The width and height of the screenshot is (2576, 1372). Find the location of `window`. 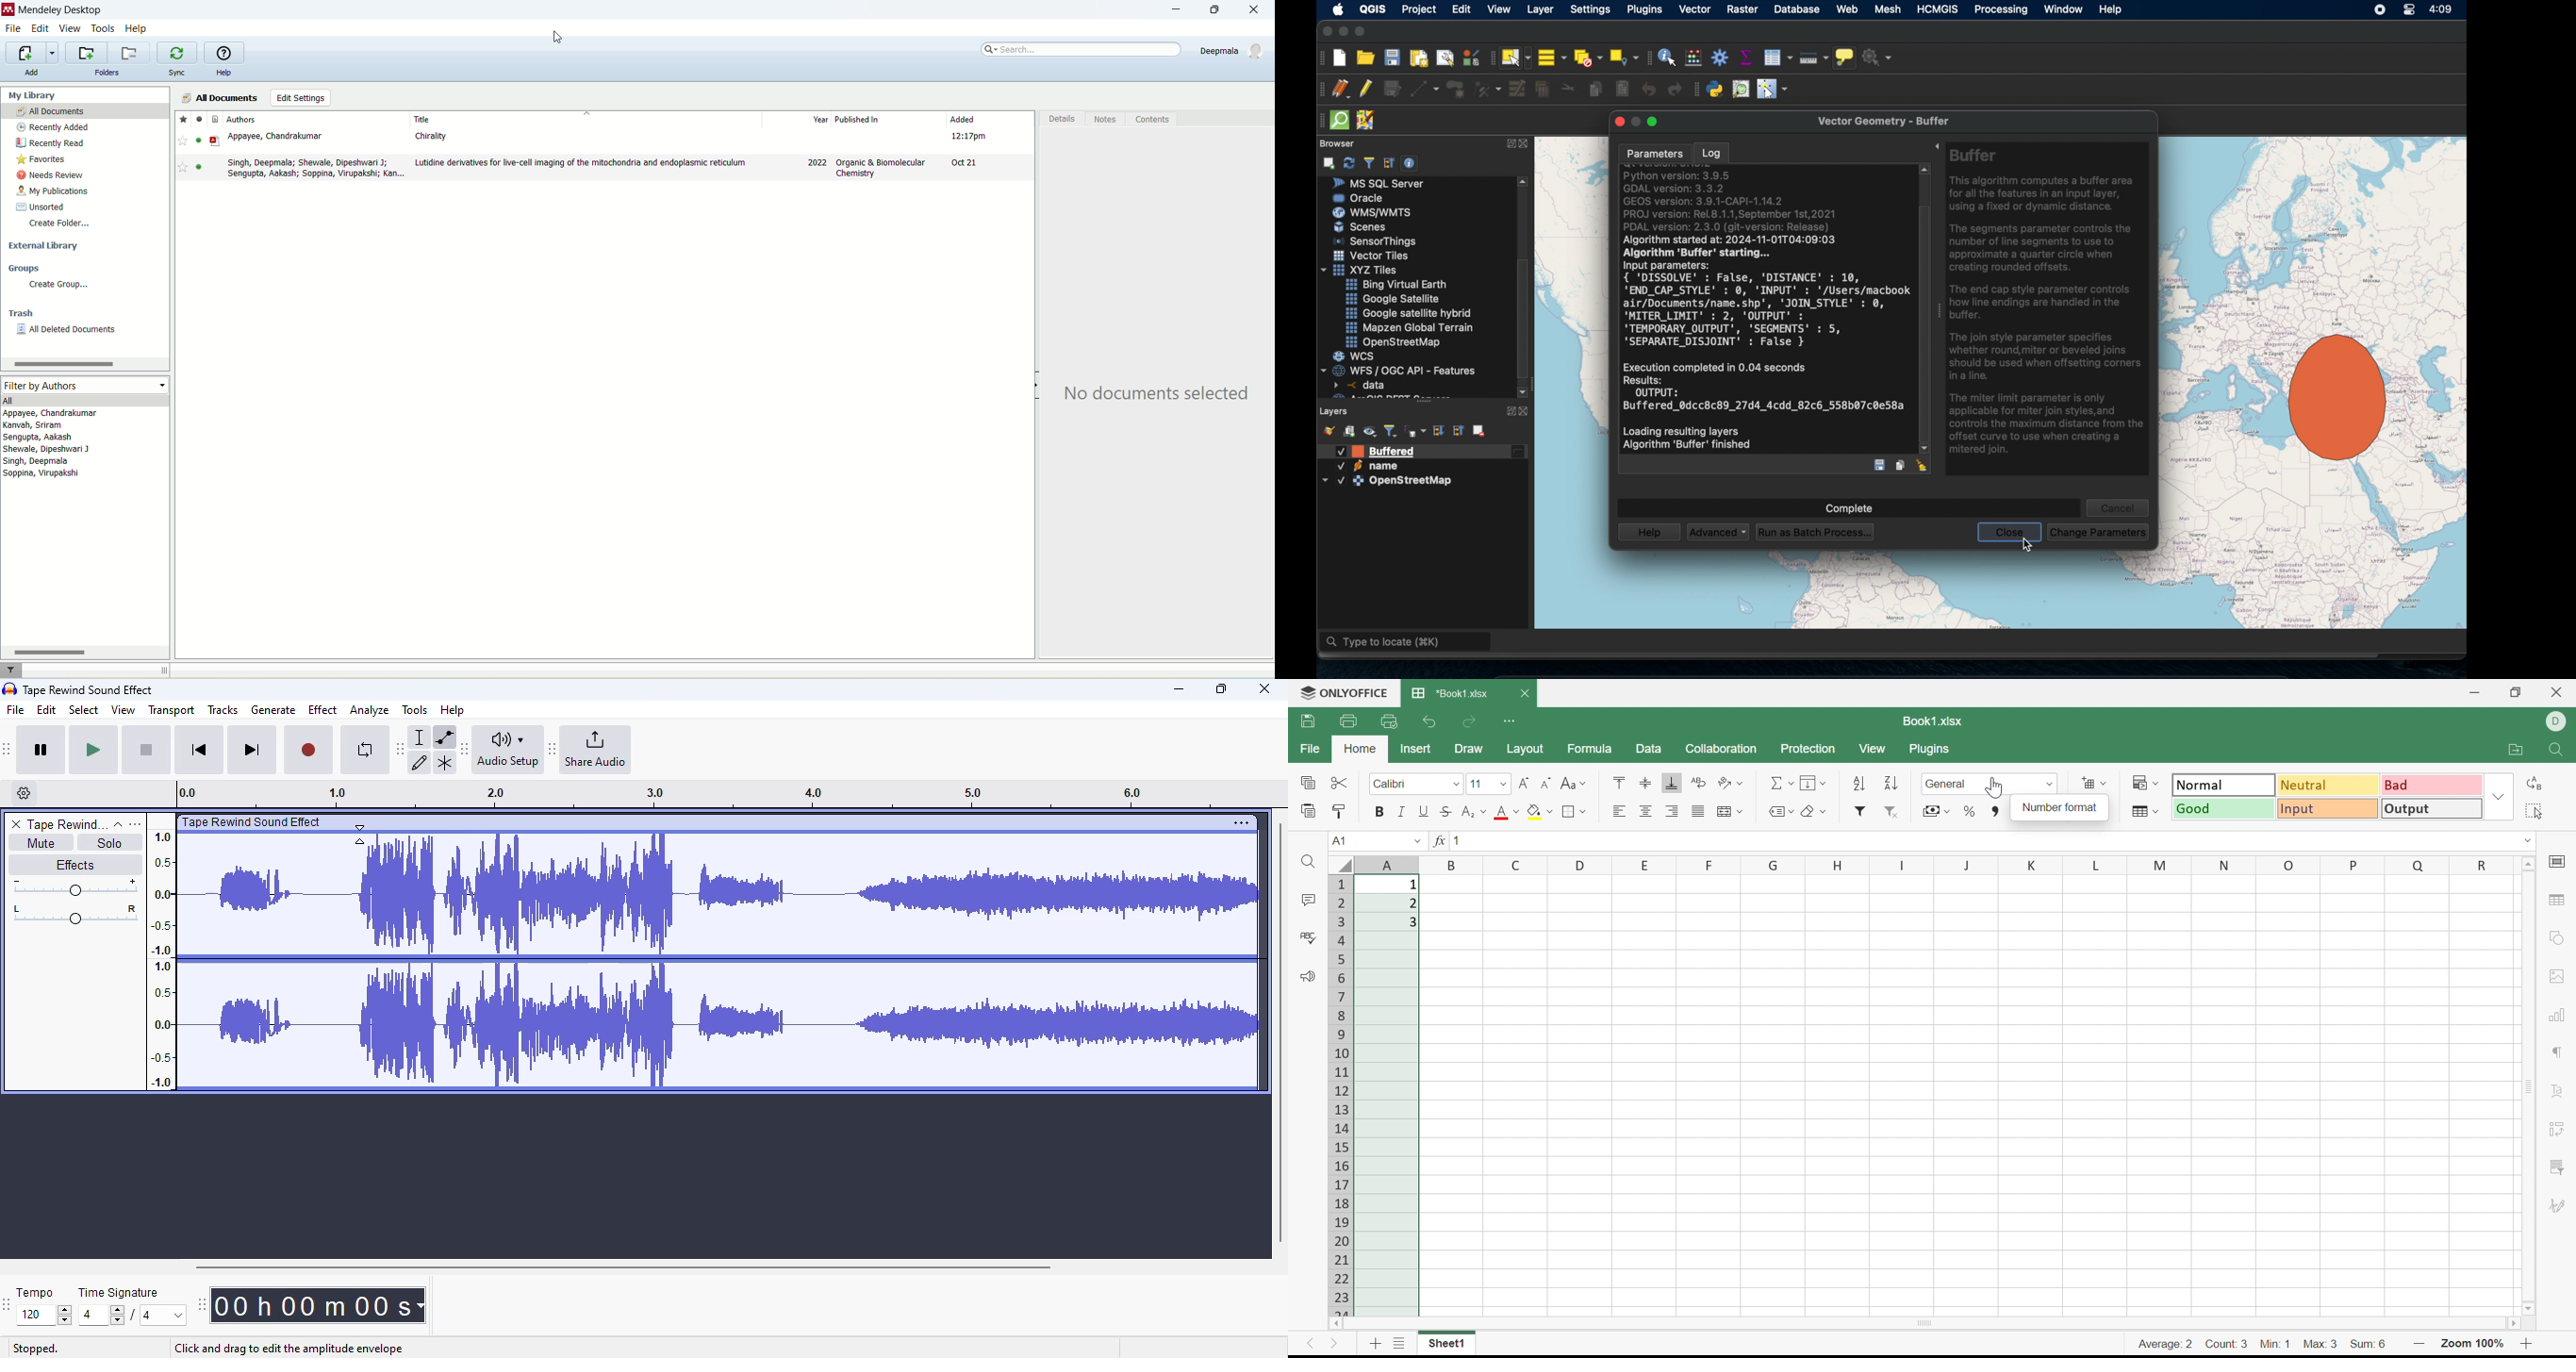

window is located at coordinates (2062, 9).